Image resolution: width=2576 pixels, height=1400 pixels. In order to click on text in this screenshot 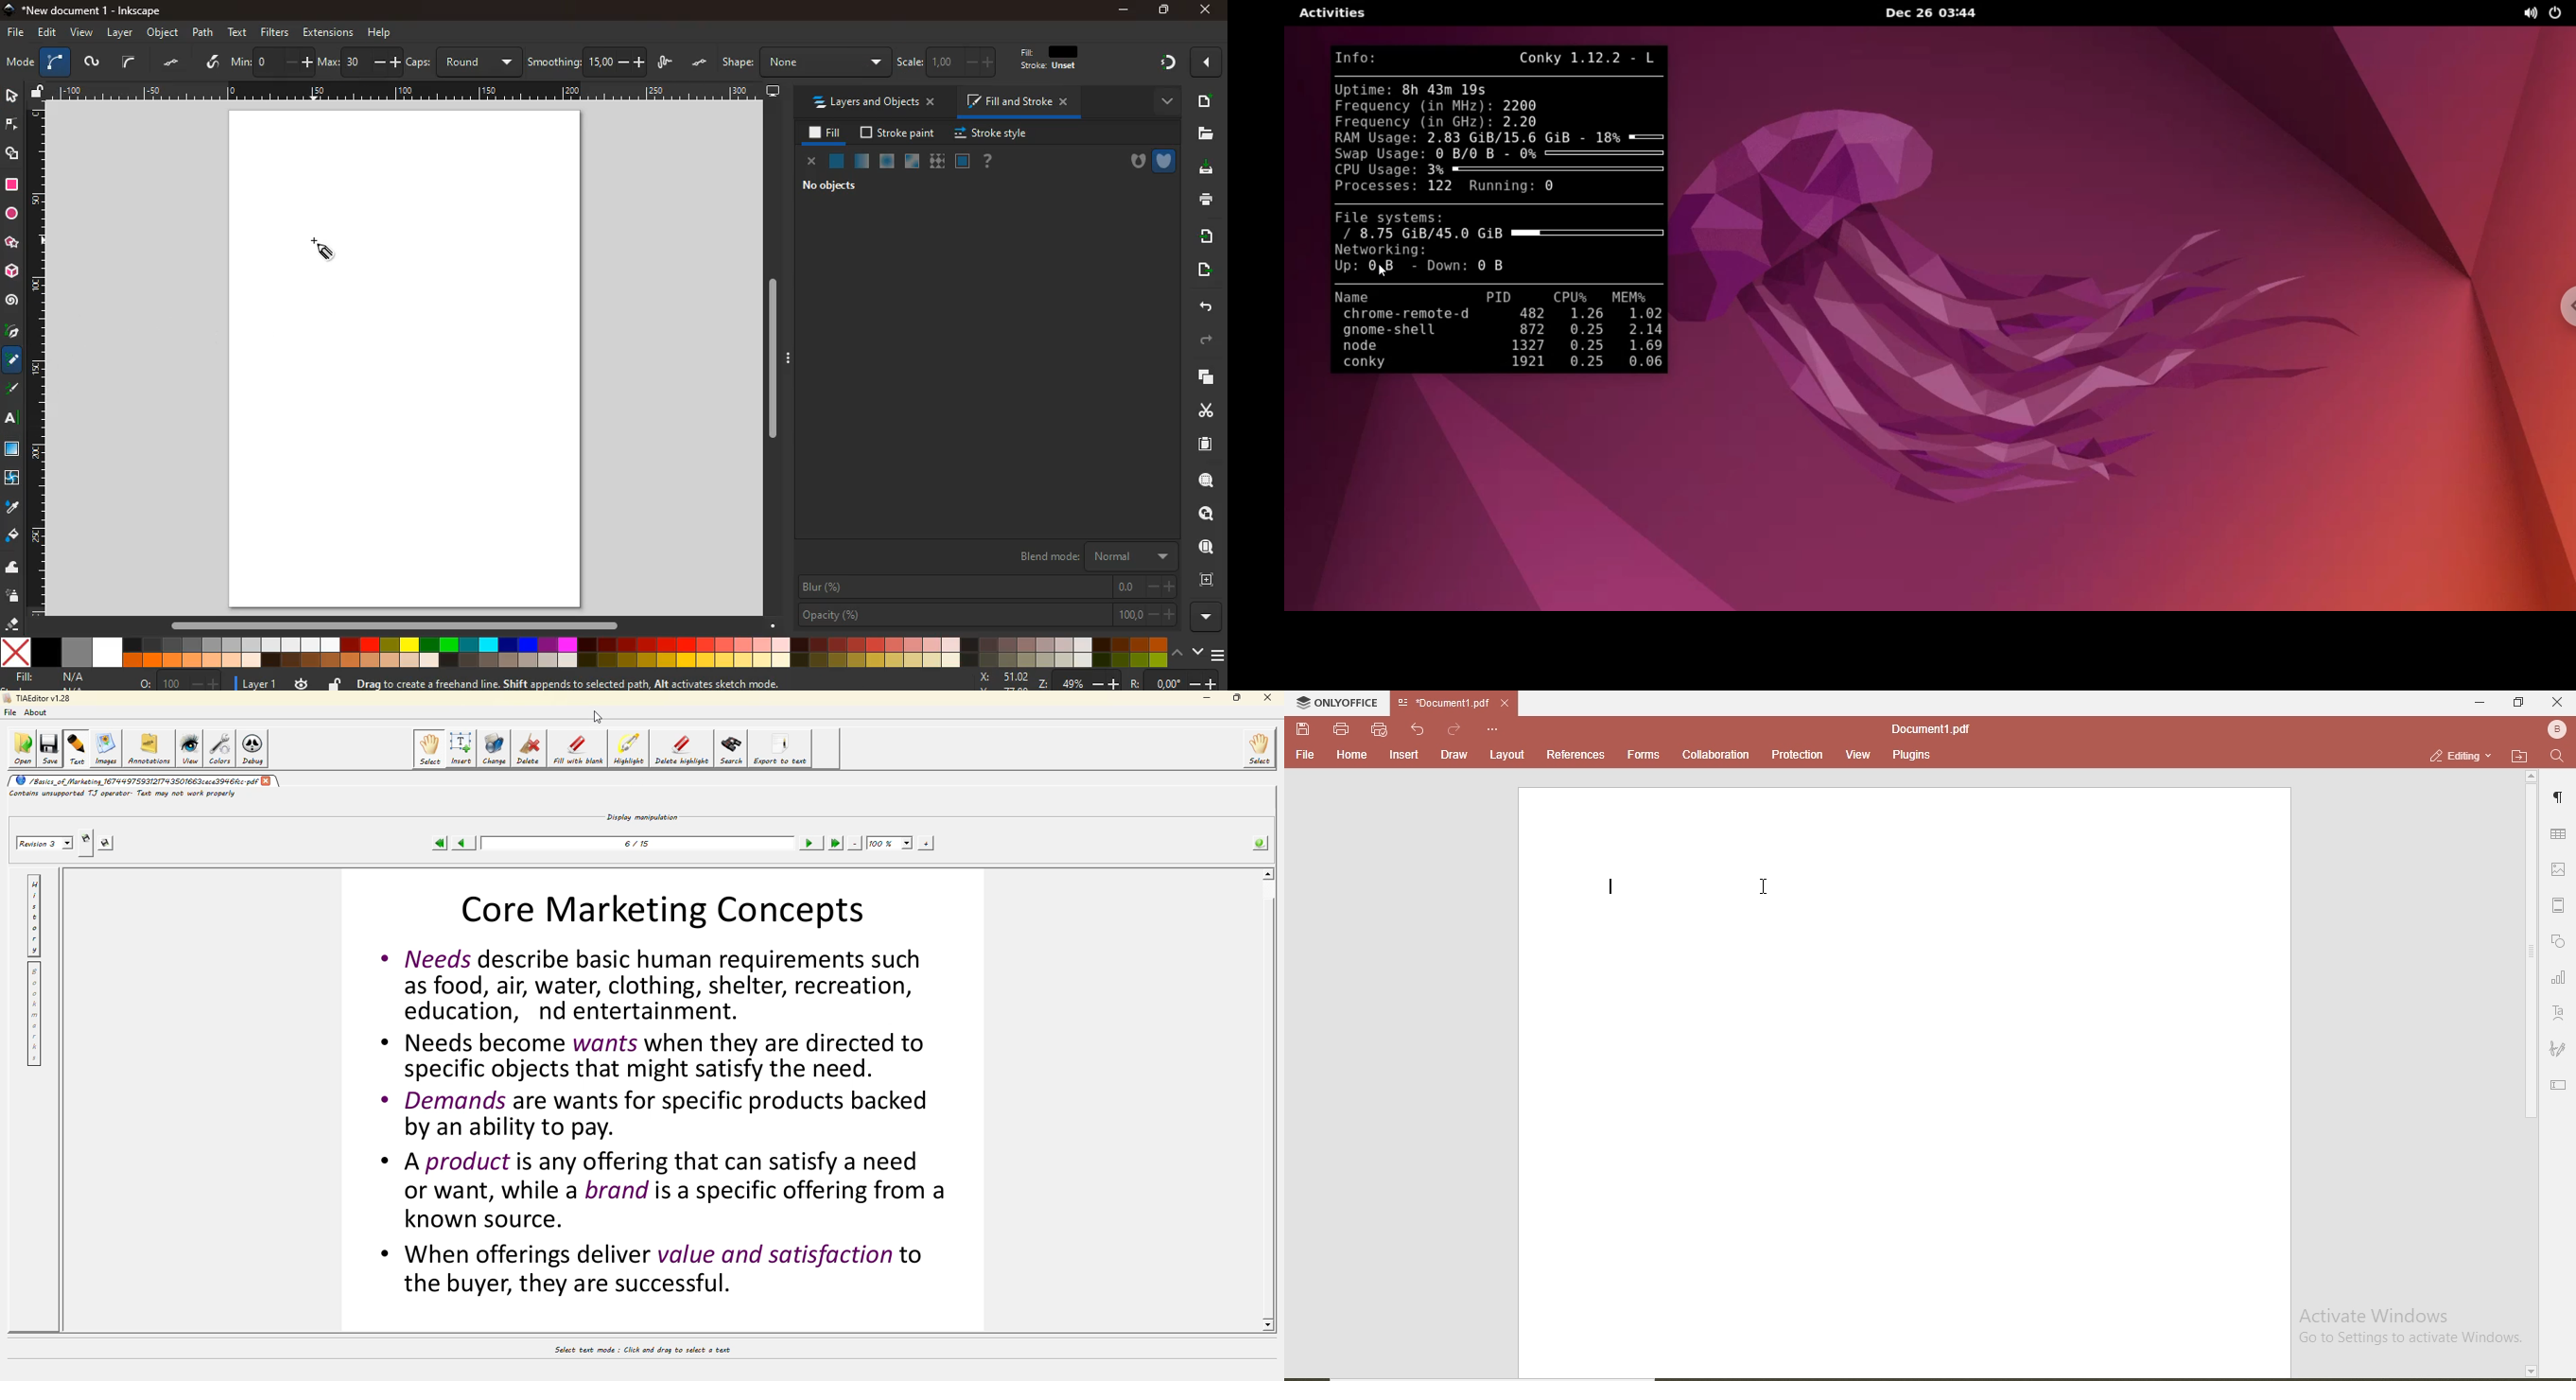, I will do `click(239, 32)`.